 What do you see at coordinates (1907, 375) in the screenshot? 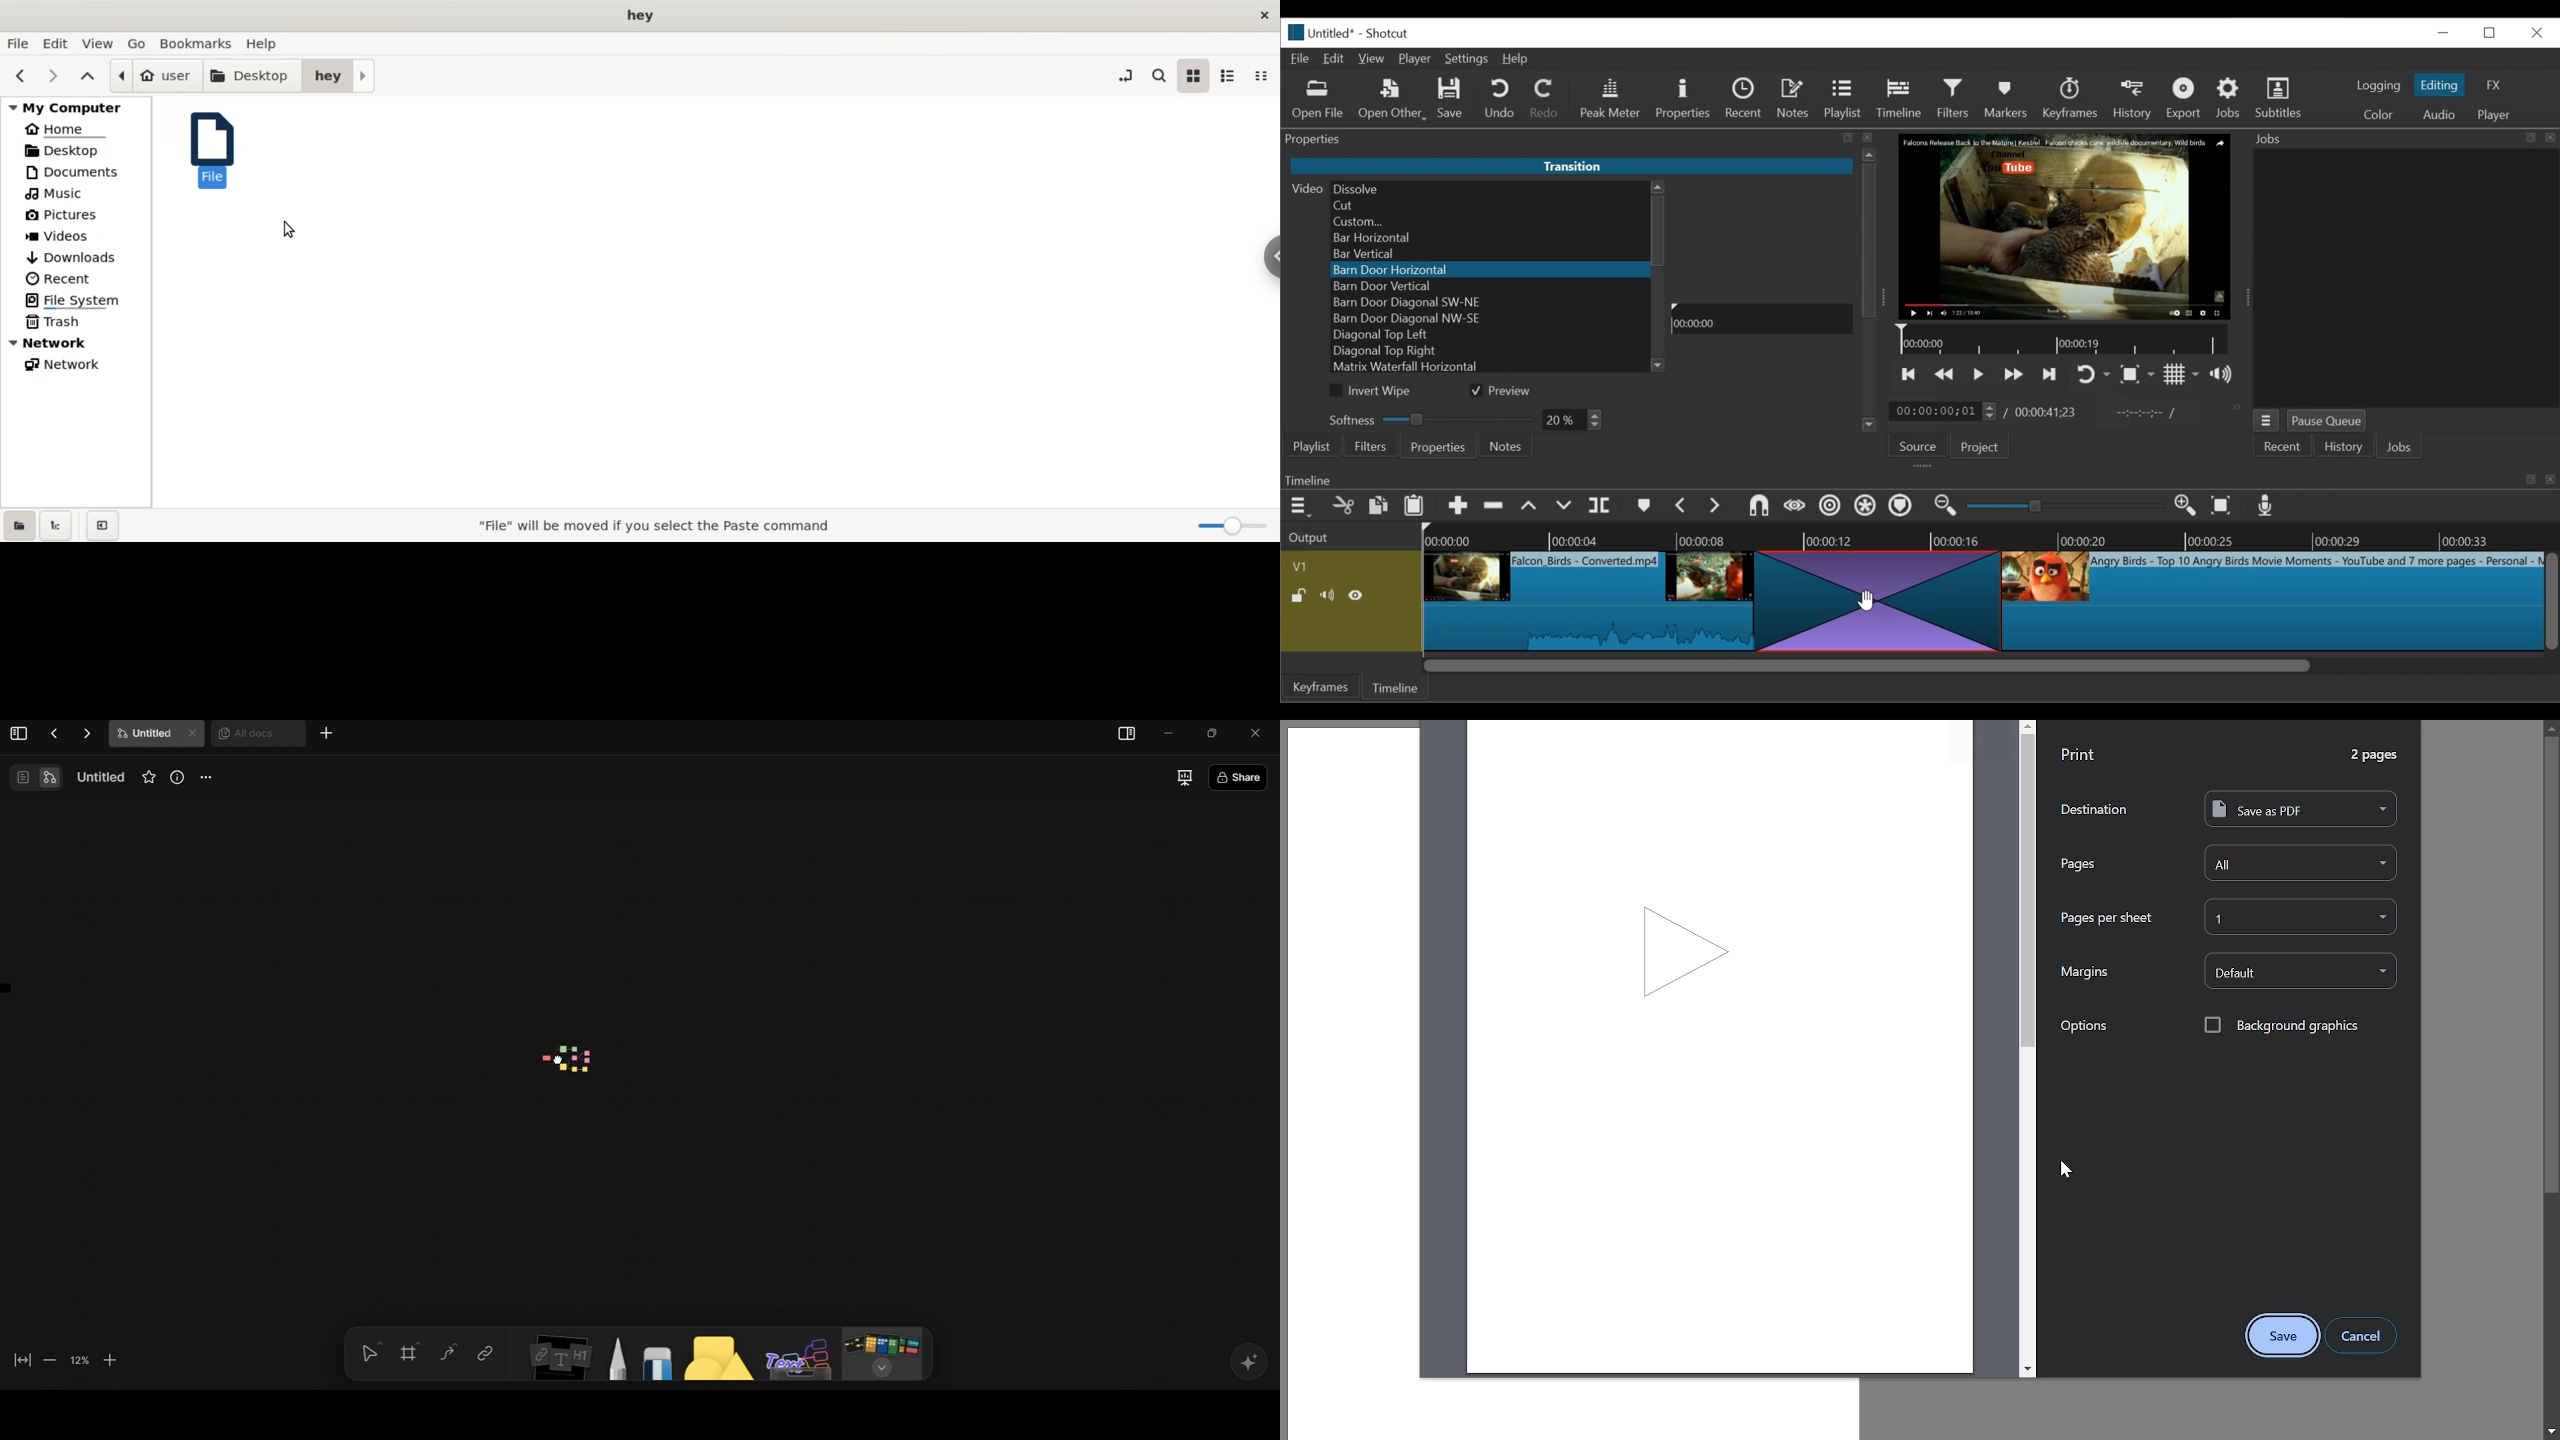
I see `Skip to the previous point` at bounding box center [1907, 375].